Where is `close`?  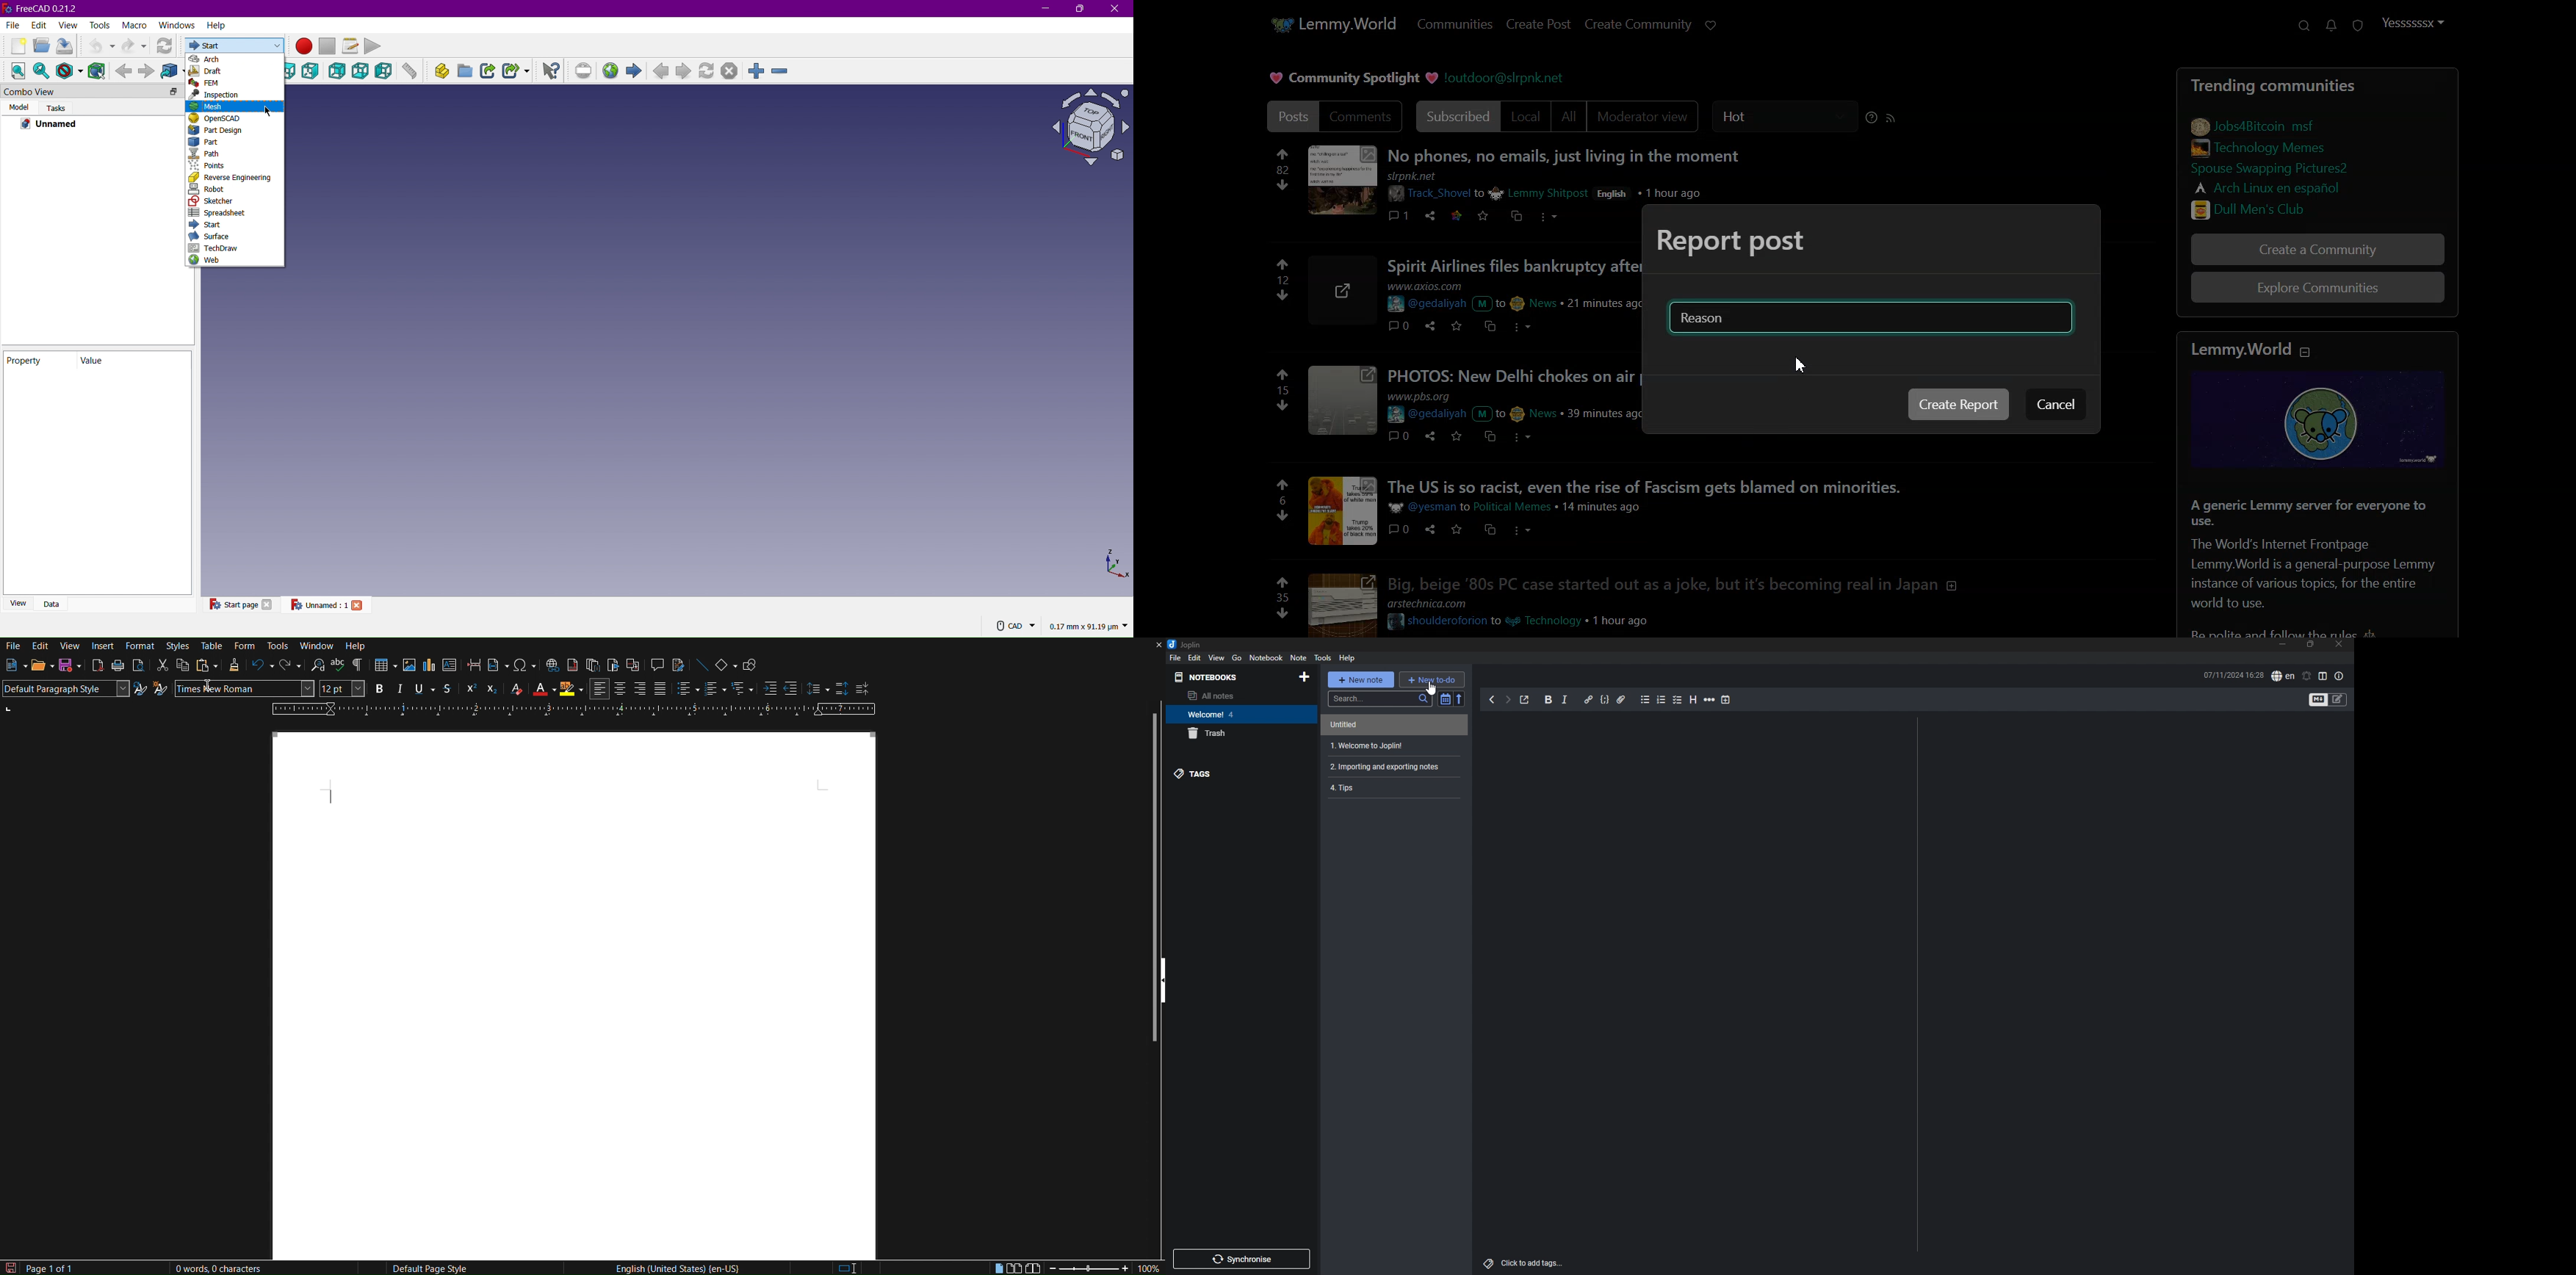 close is located at coordinates (268, 604).